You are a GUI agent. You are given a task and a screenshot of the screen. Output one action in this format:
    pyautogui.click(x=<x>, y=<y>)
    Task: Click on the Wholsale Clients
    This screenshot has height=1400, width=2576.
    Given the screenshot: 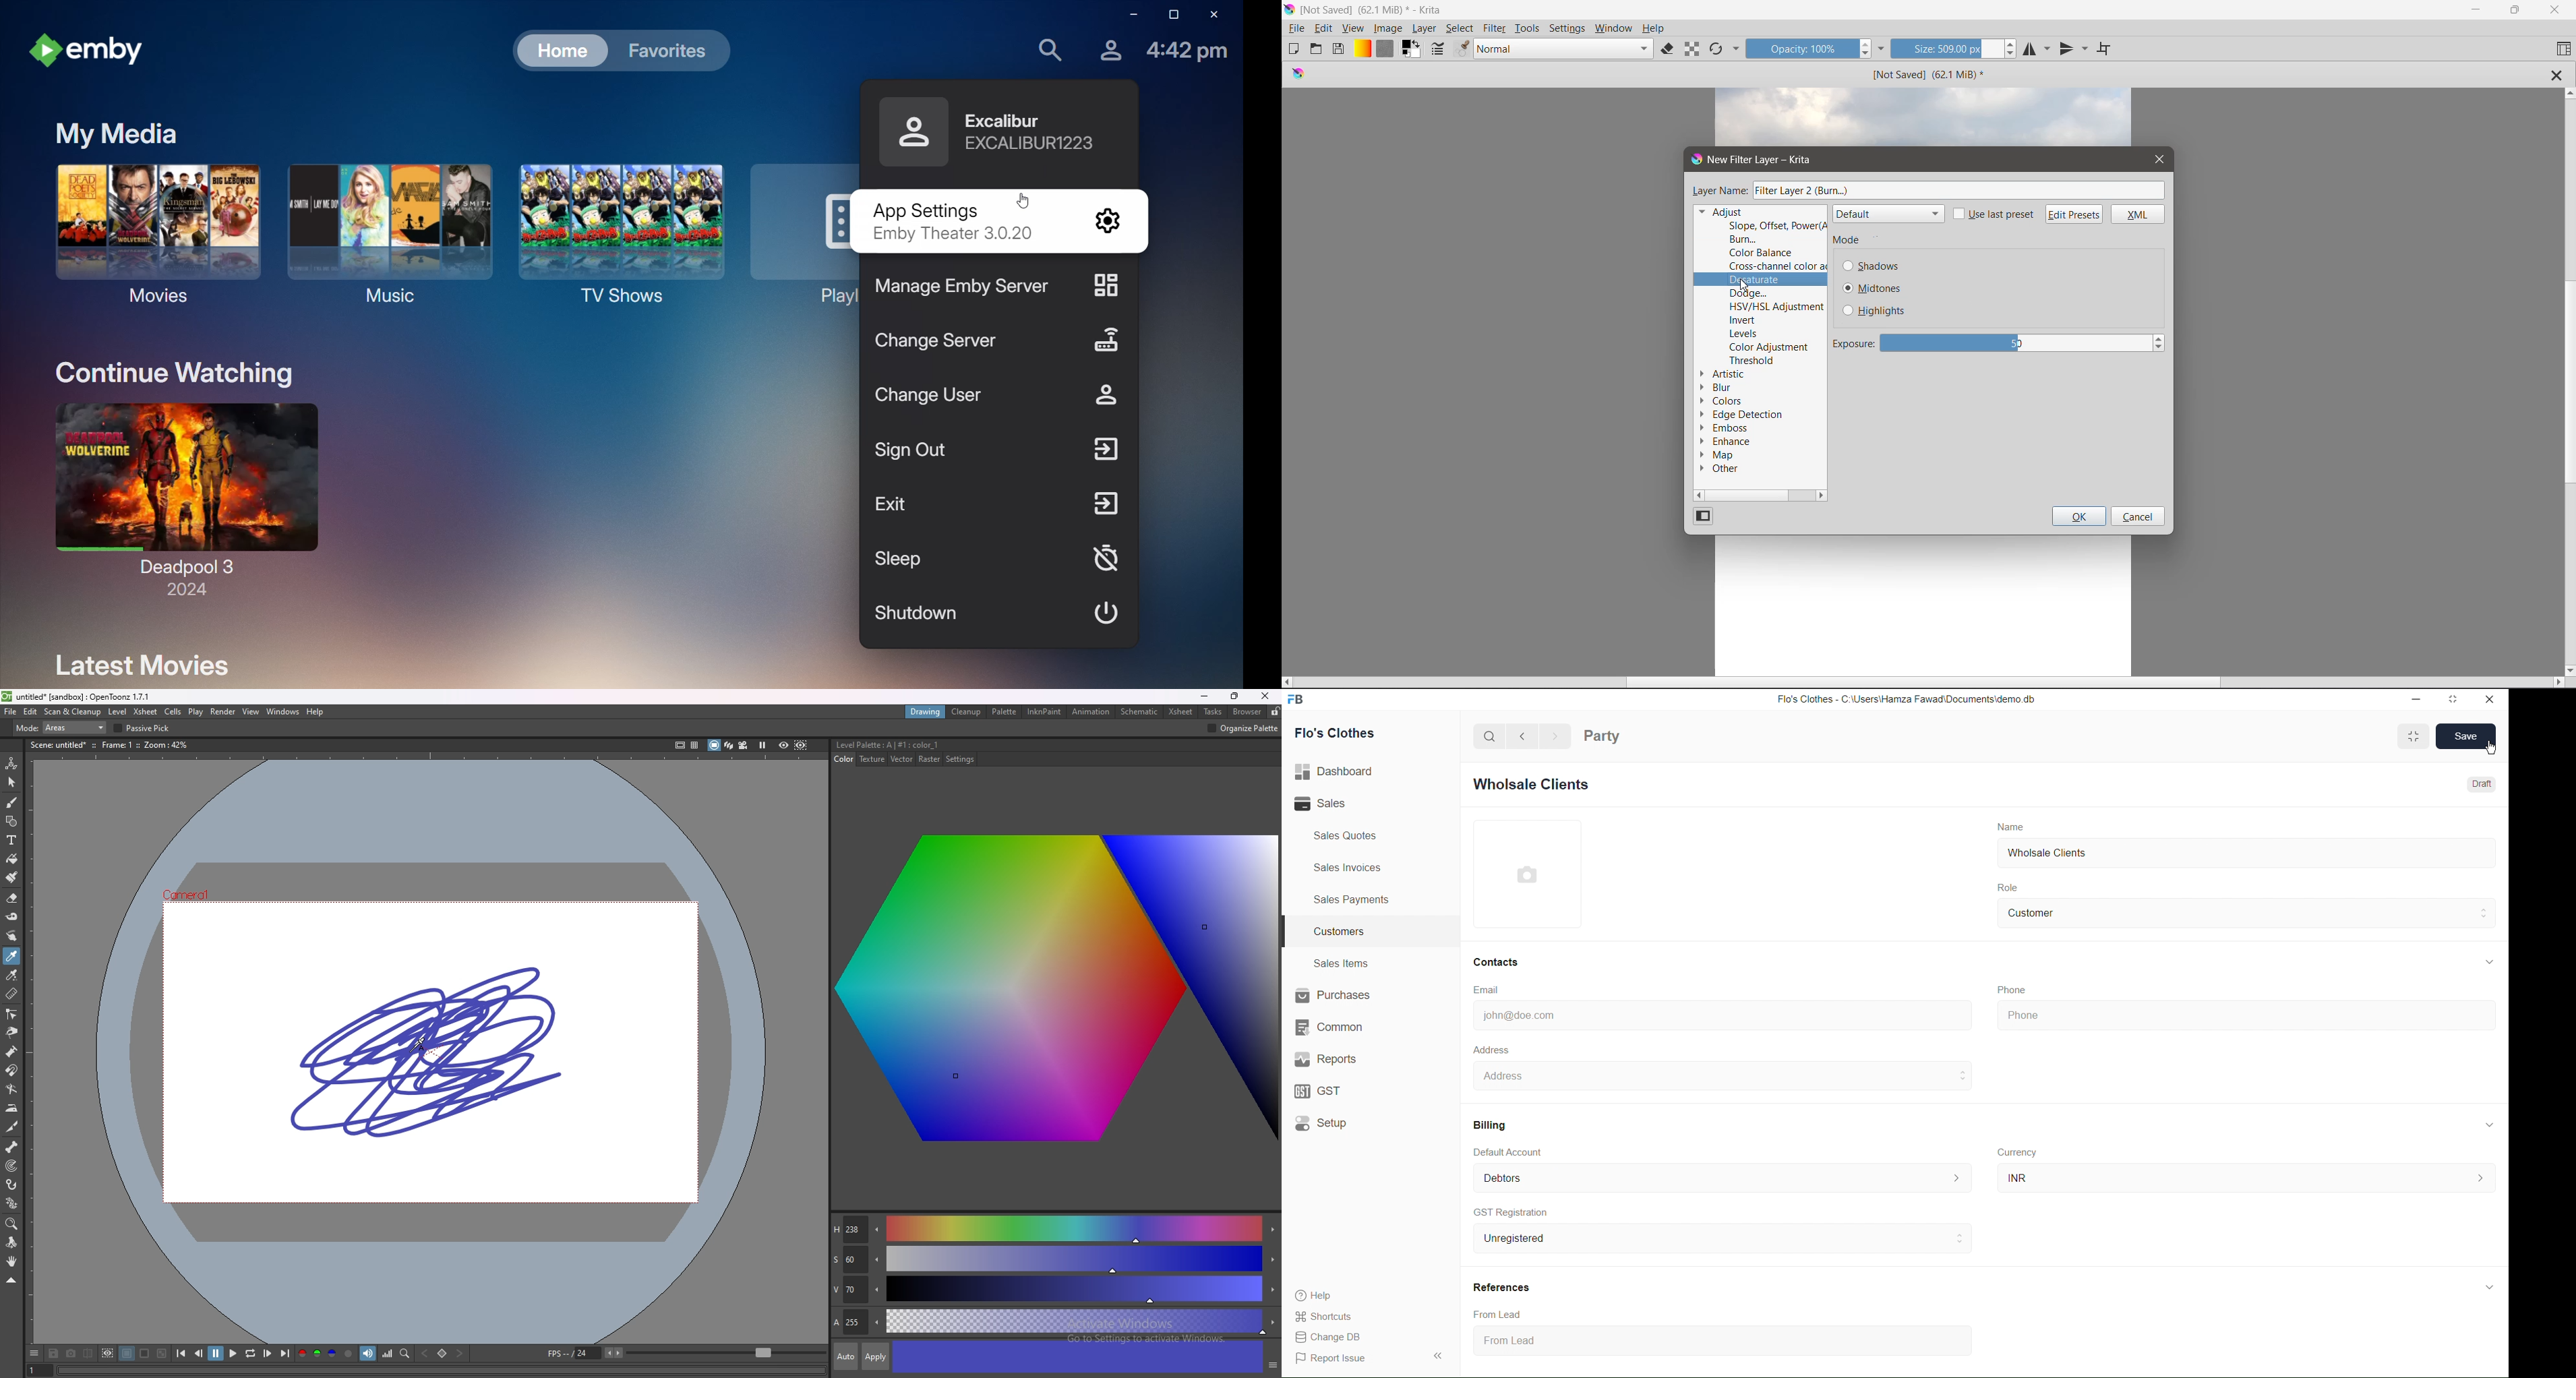 What is the action you would take?
    pyautogui.click(x=2049, y=853)
    